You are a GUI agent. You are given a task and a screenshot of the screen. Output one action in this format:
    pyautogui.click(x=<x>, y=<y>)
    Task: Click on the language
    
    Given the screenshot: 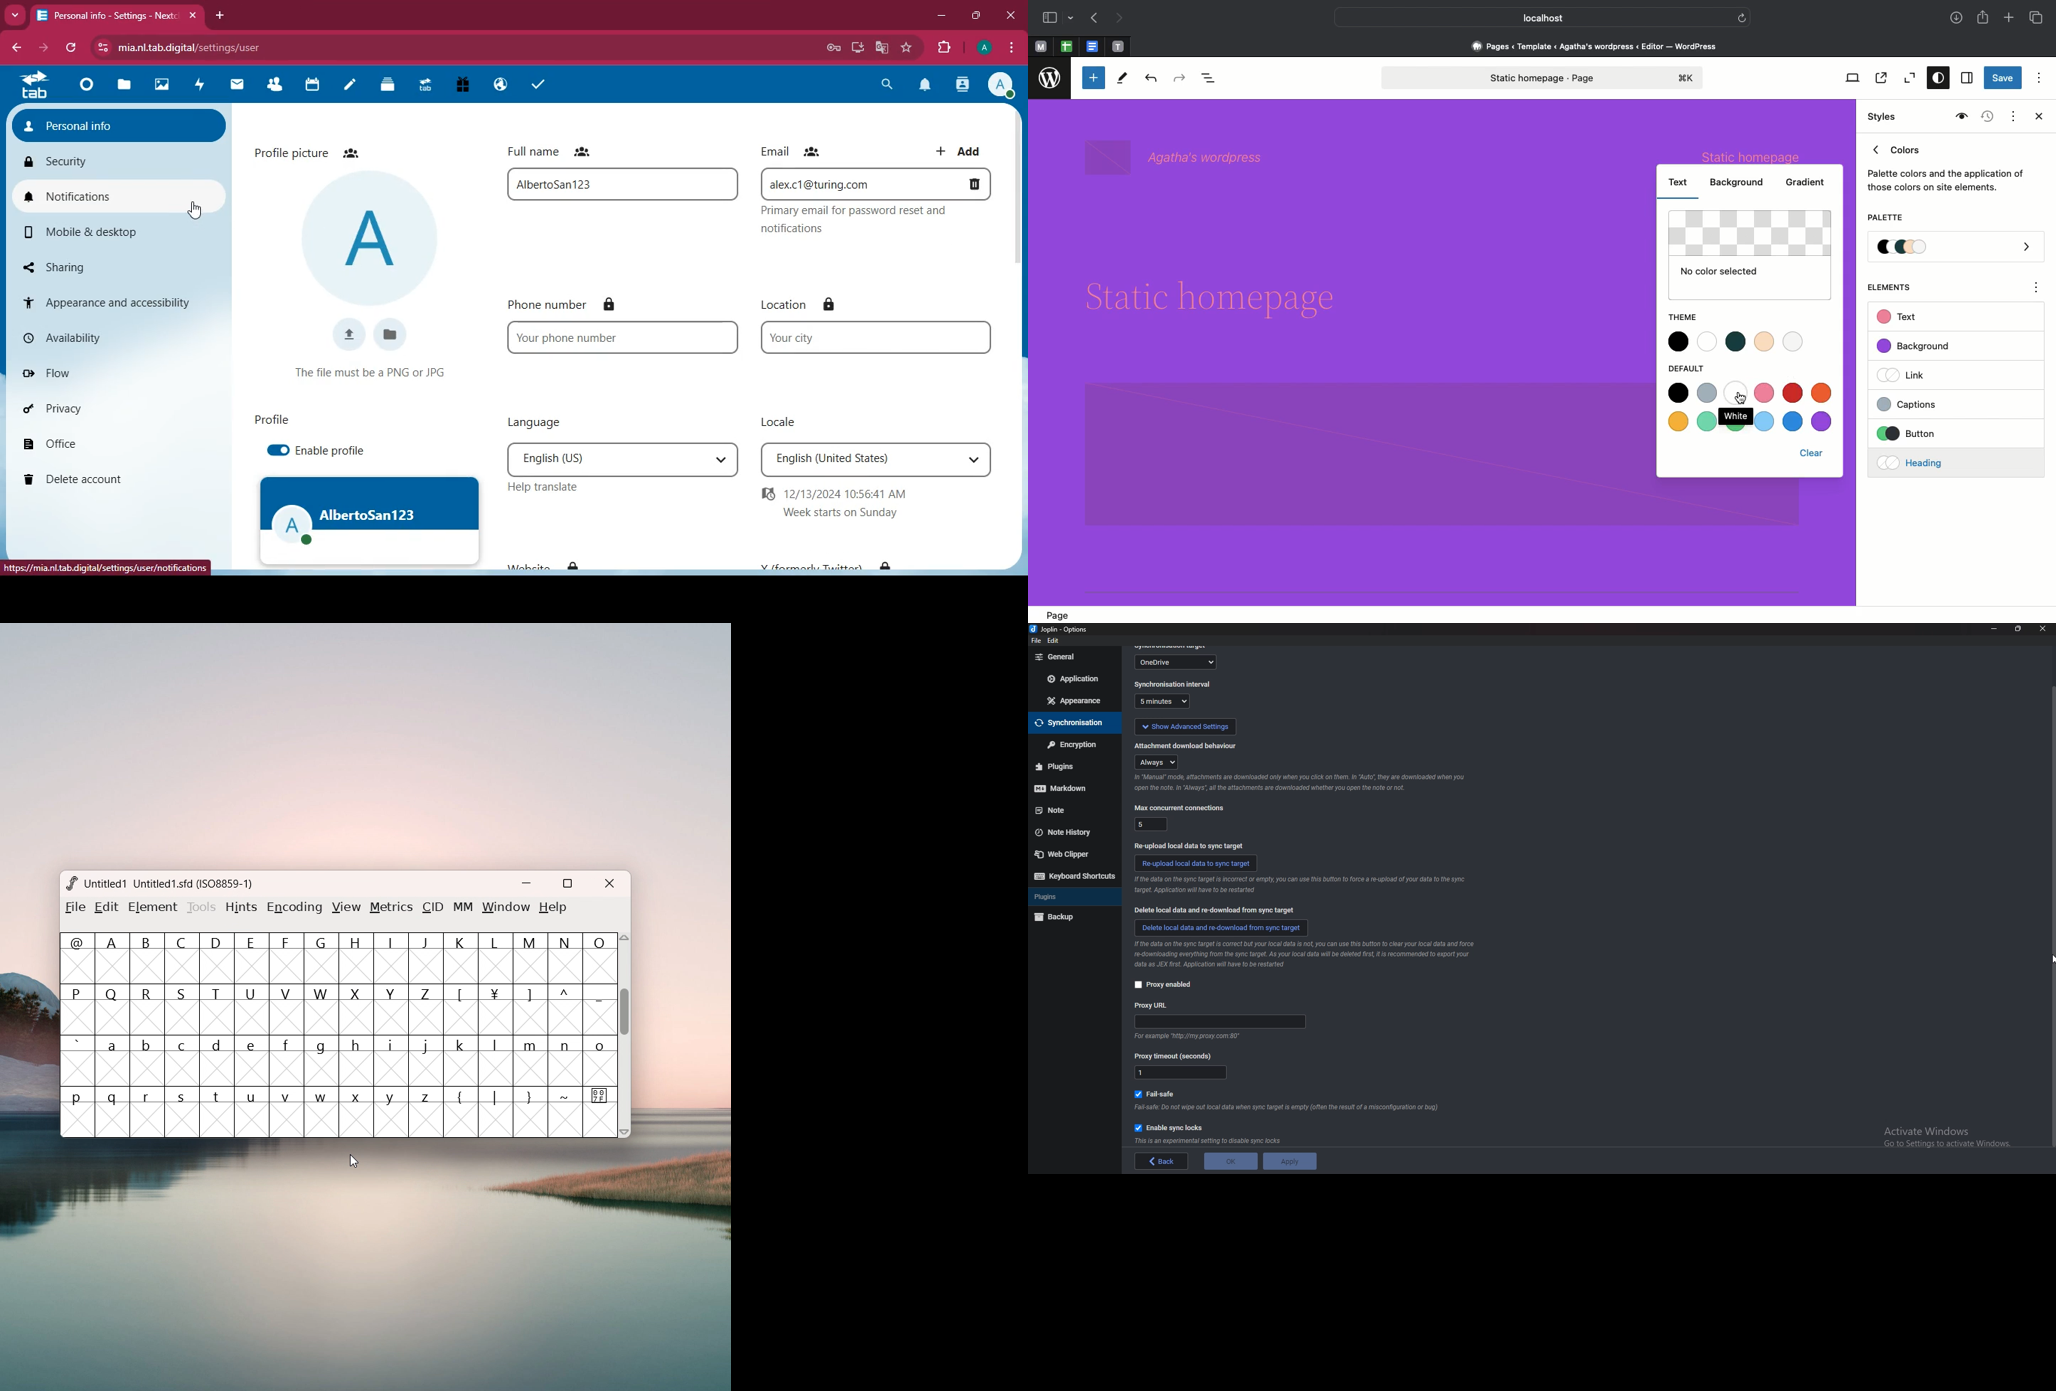 What is the action you would take?
    pyautogui.click(x=541, y=423)
    